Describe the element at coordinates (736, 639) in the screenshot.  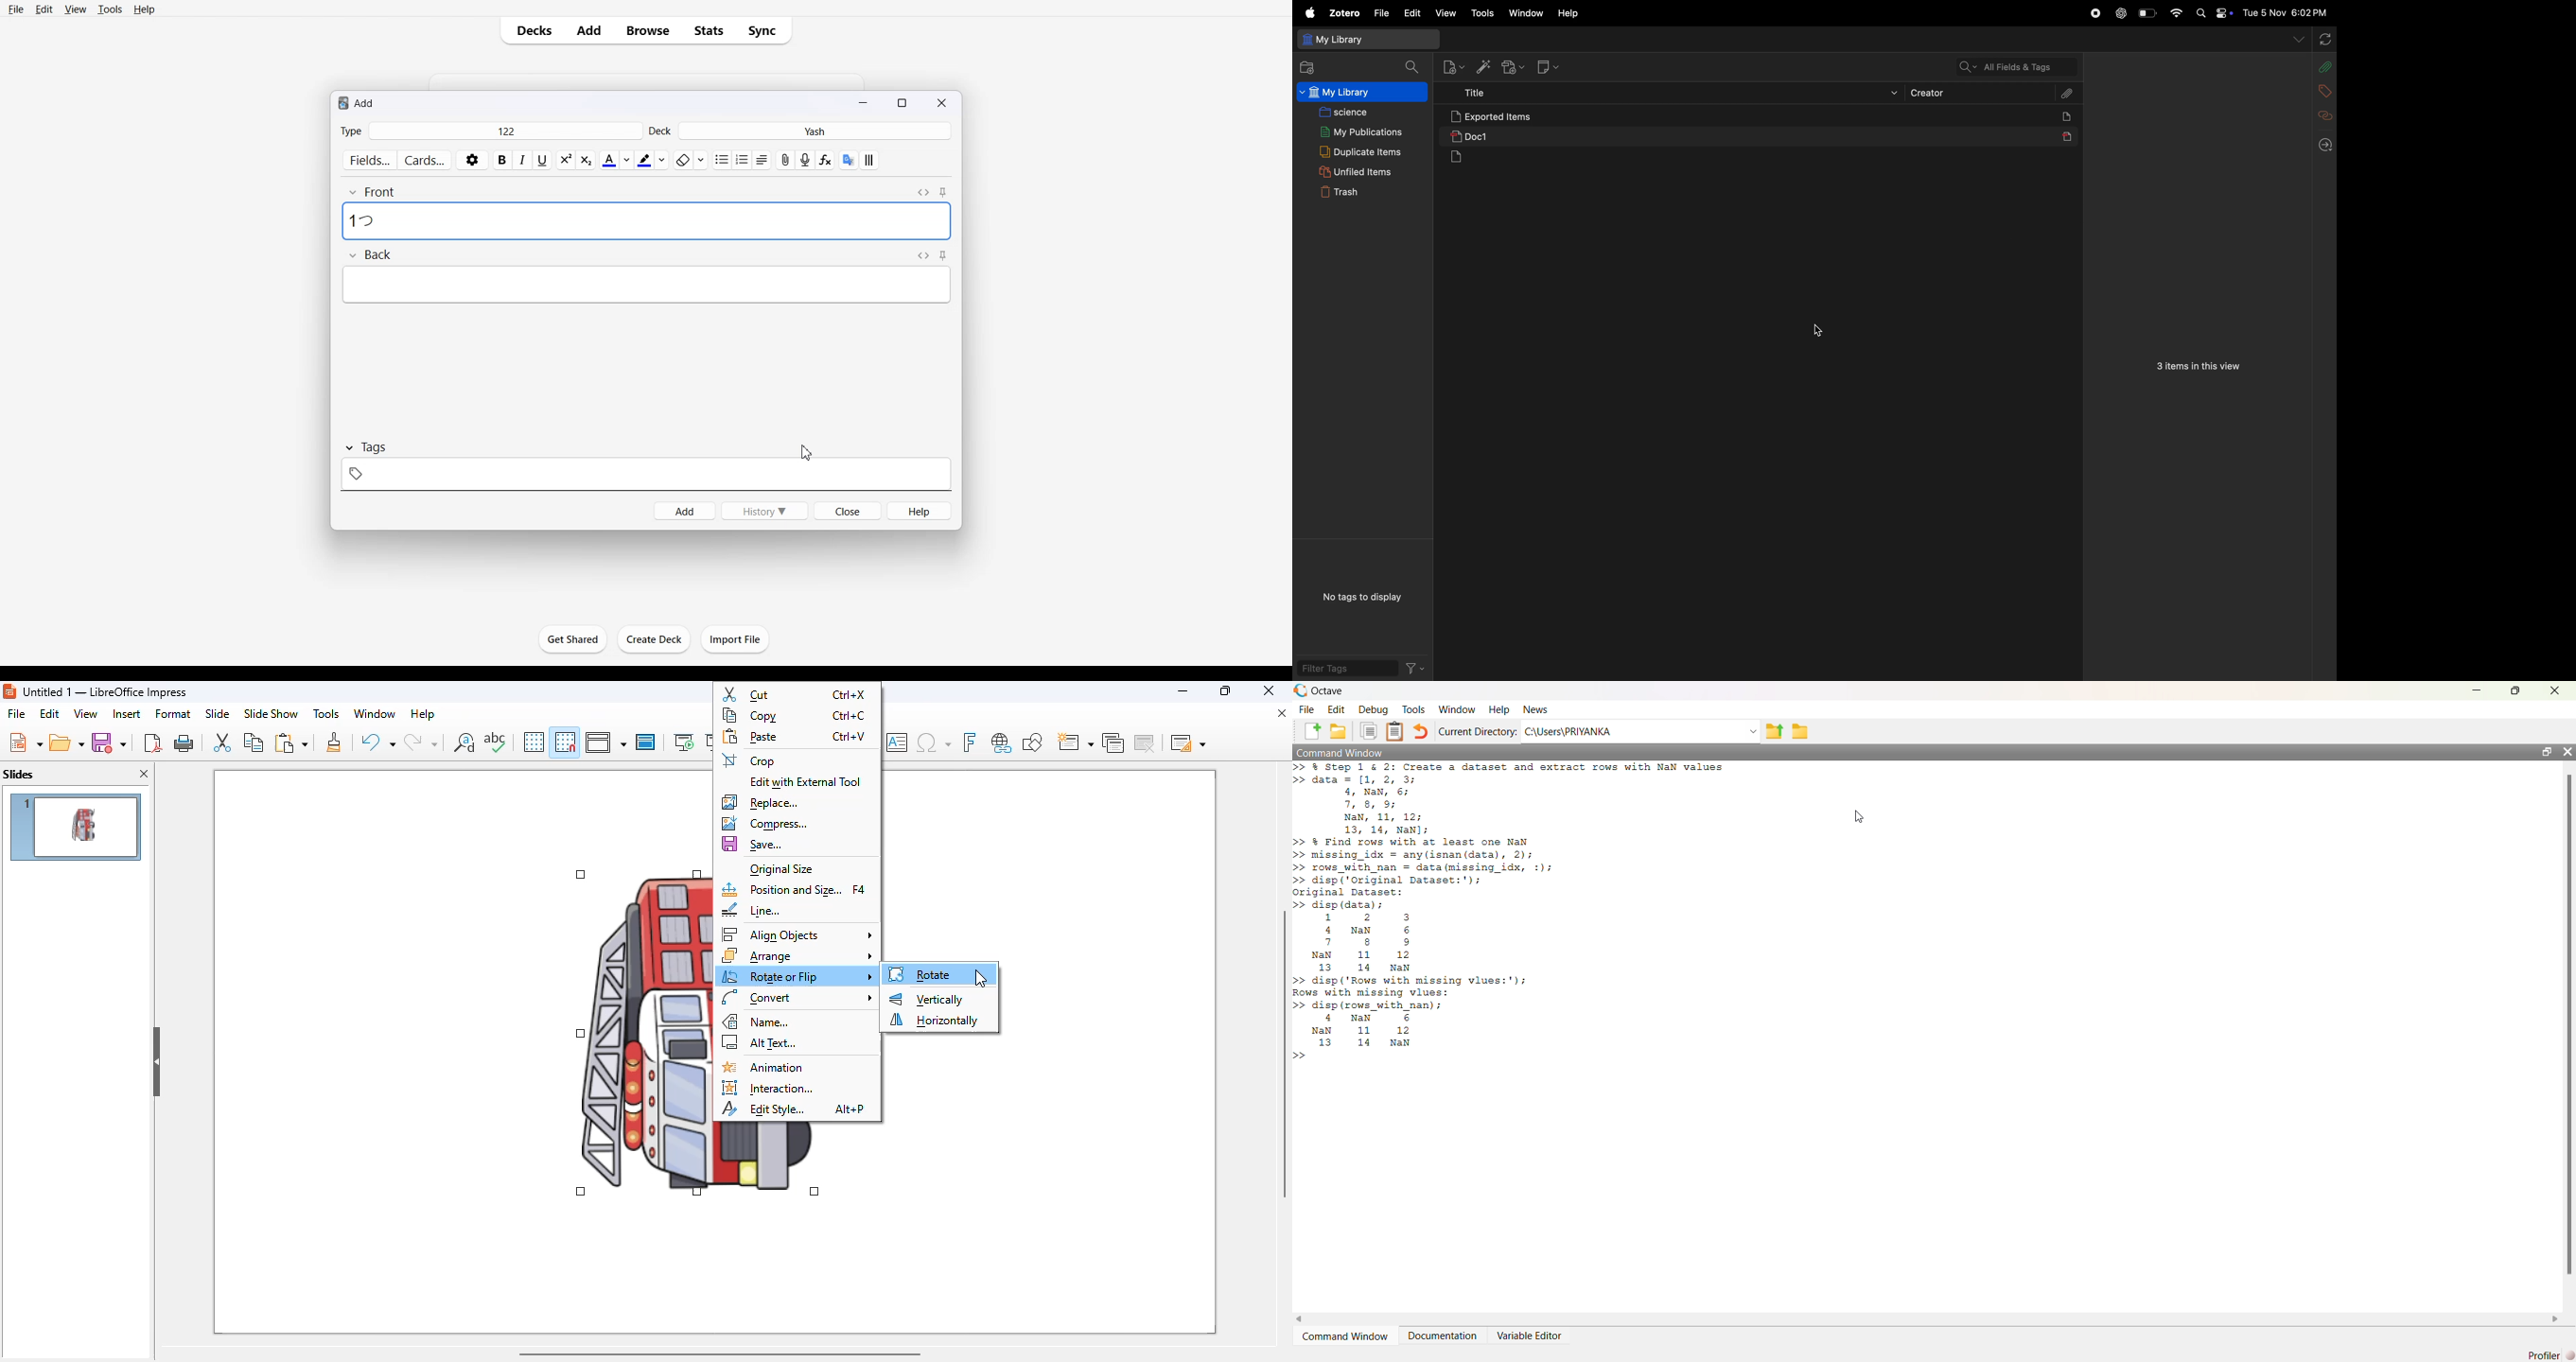
I see `Import File` at that location.